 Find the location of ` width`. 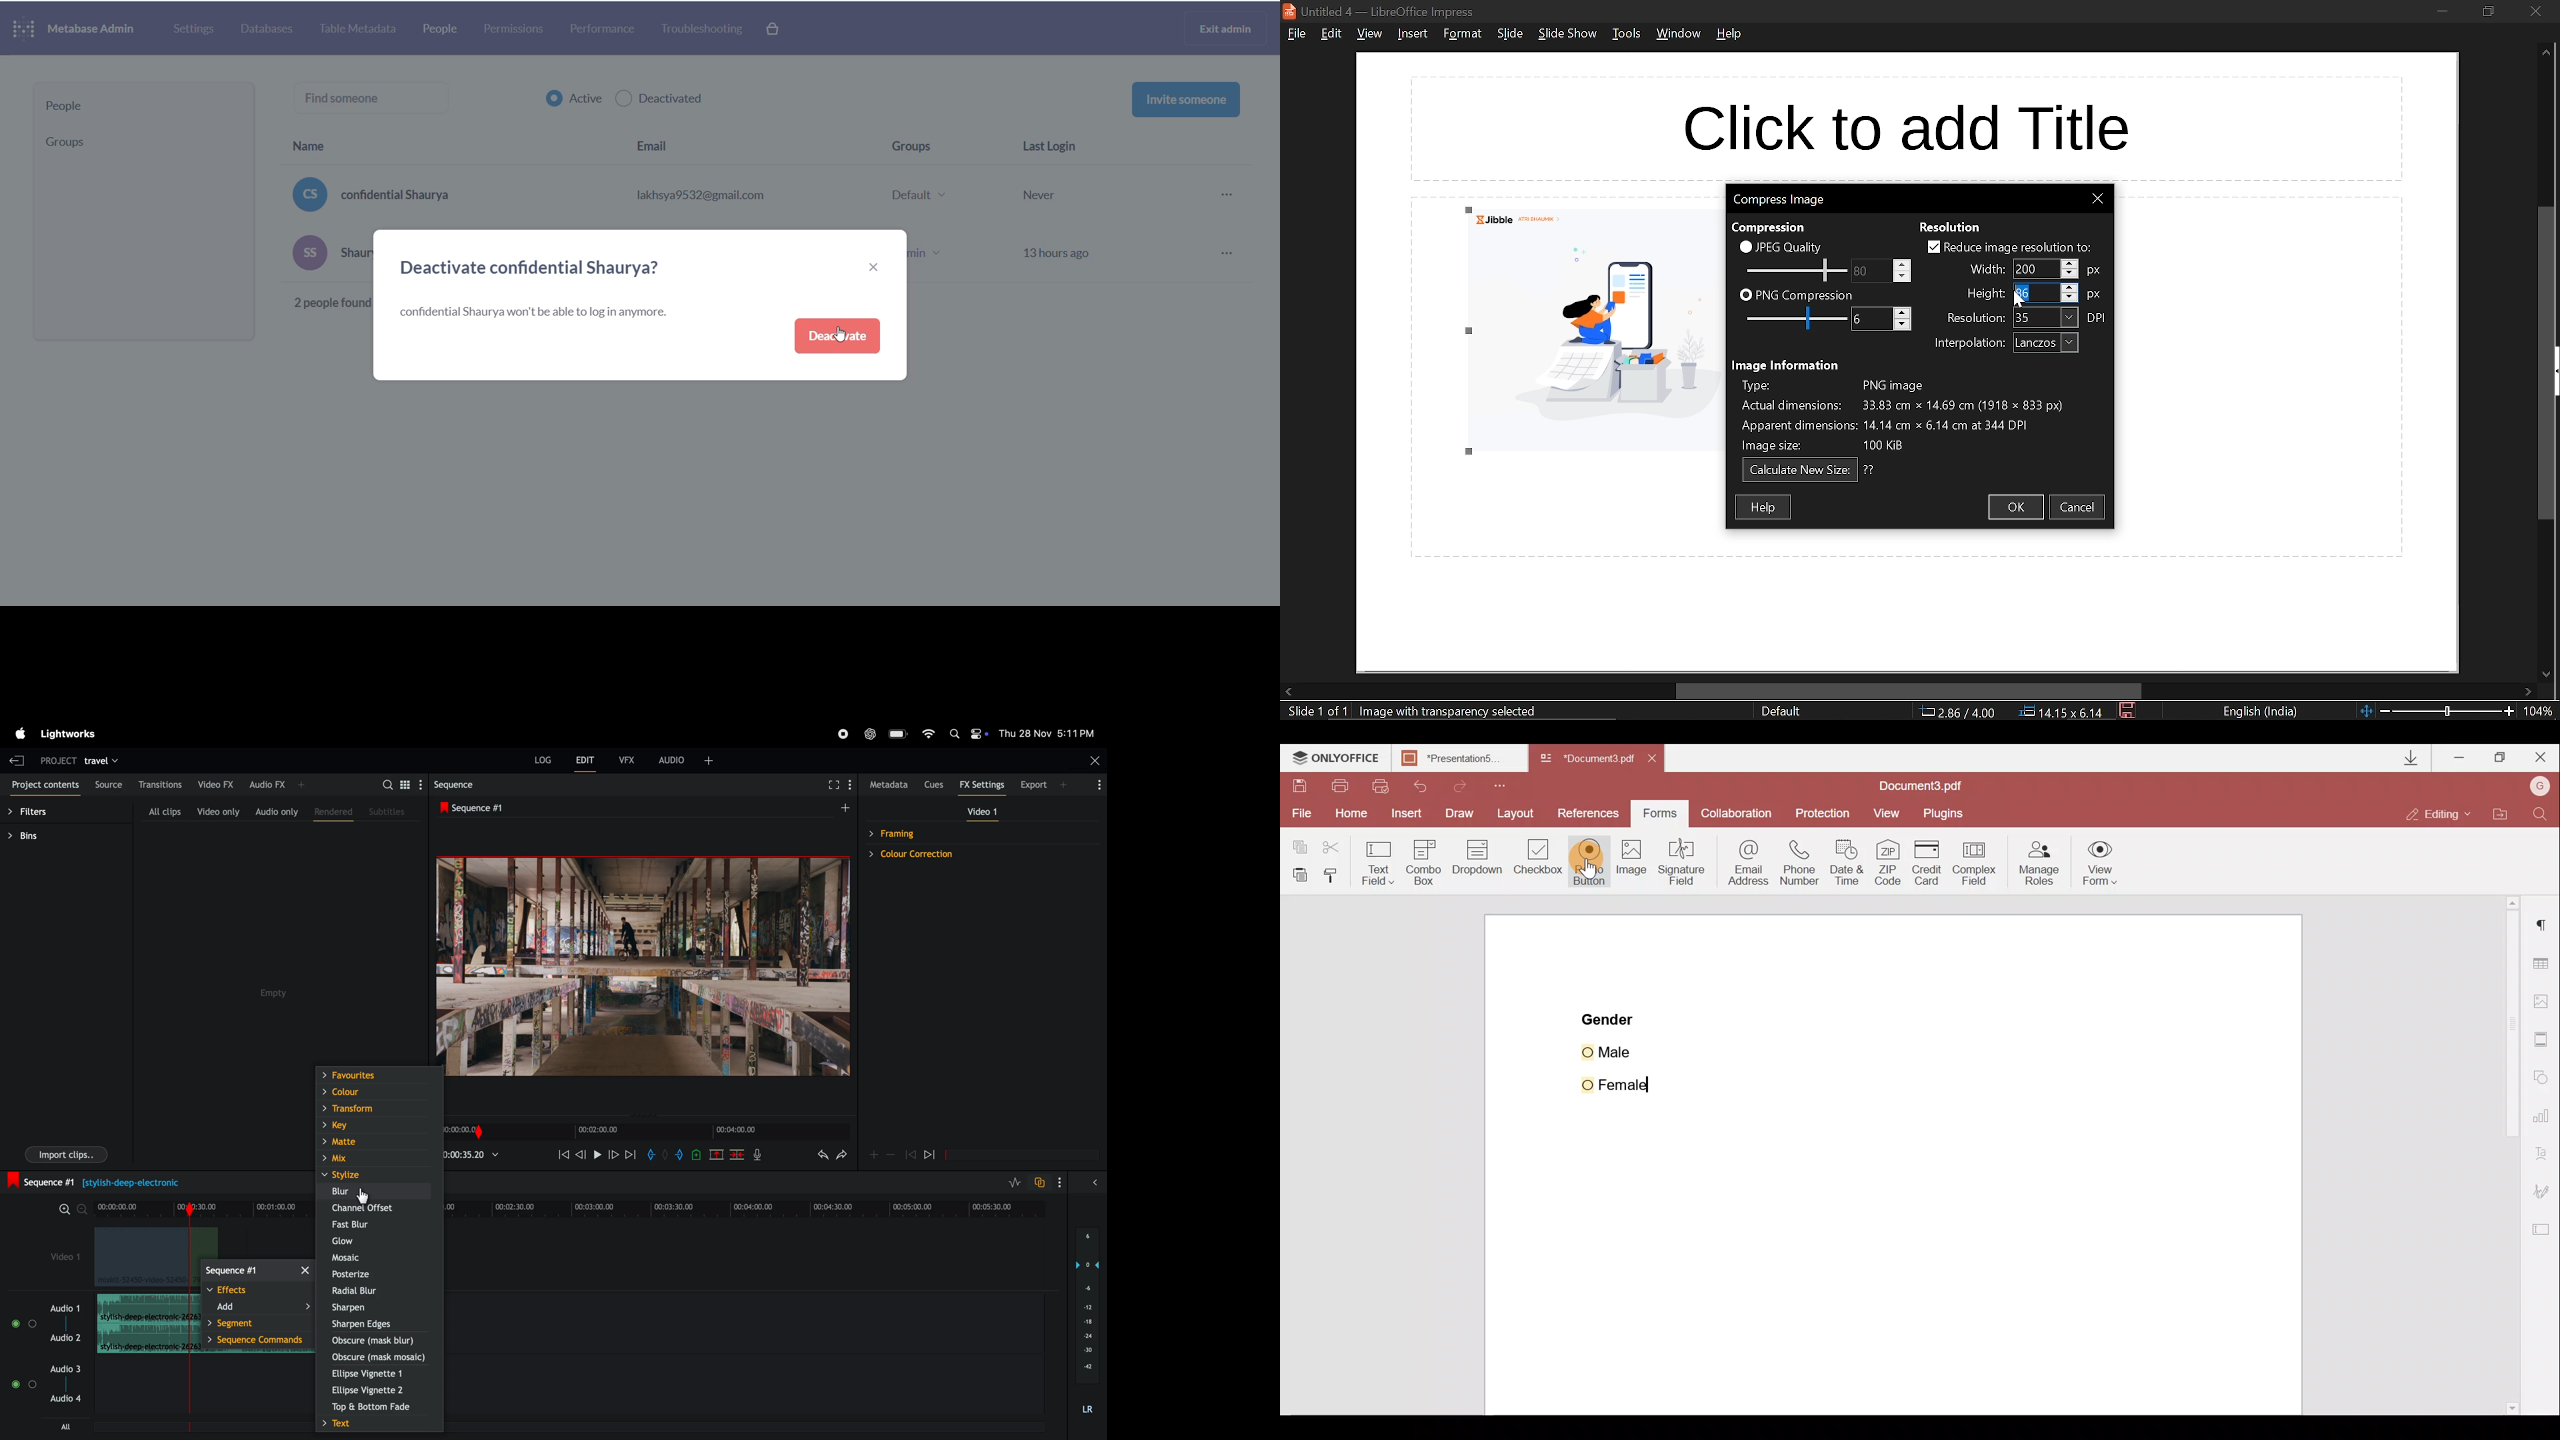

 width is located at coordinates (2034, 269).